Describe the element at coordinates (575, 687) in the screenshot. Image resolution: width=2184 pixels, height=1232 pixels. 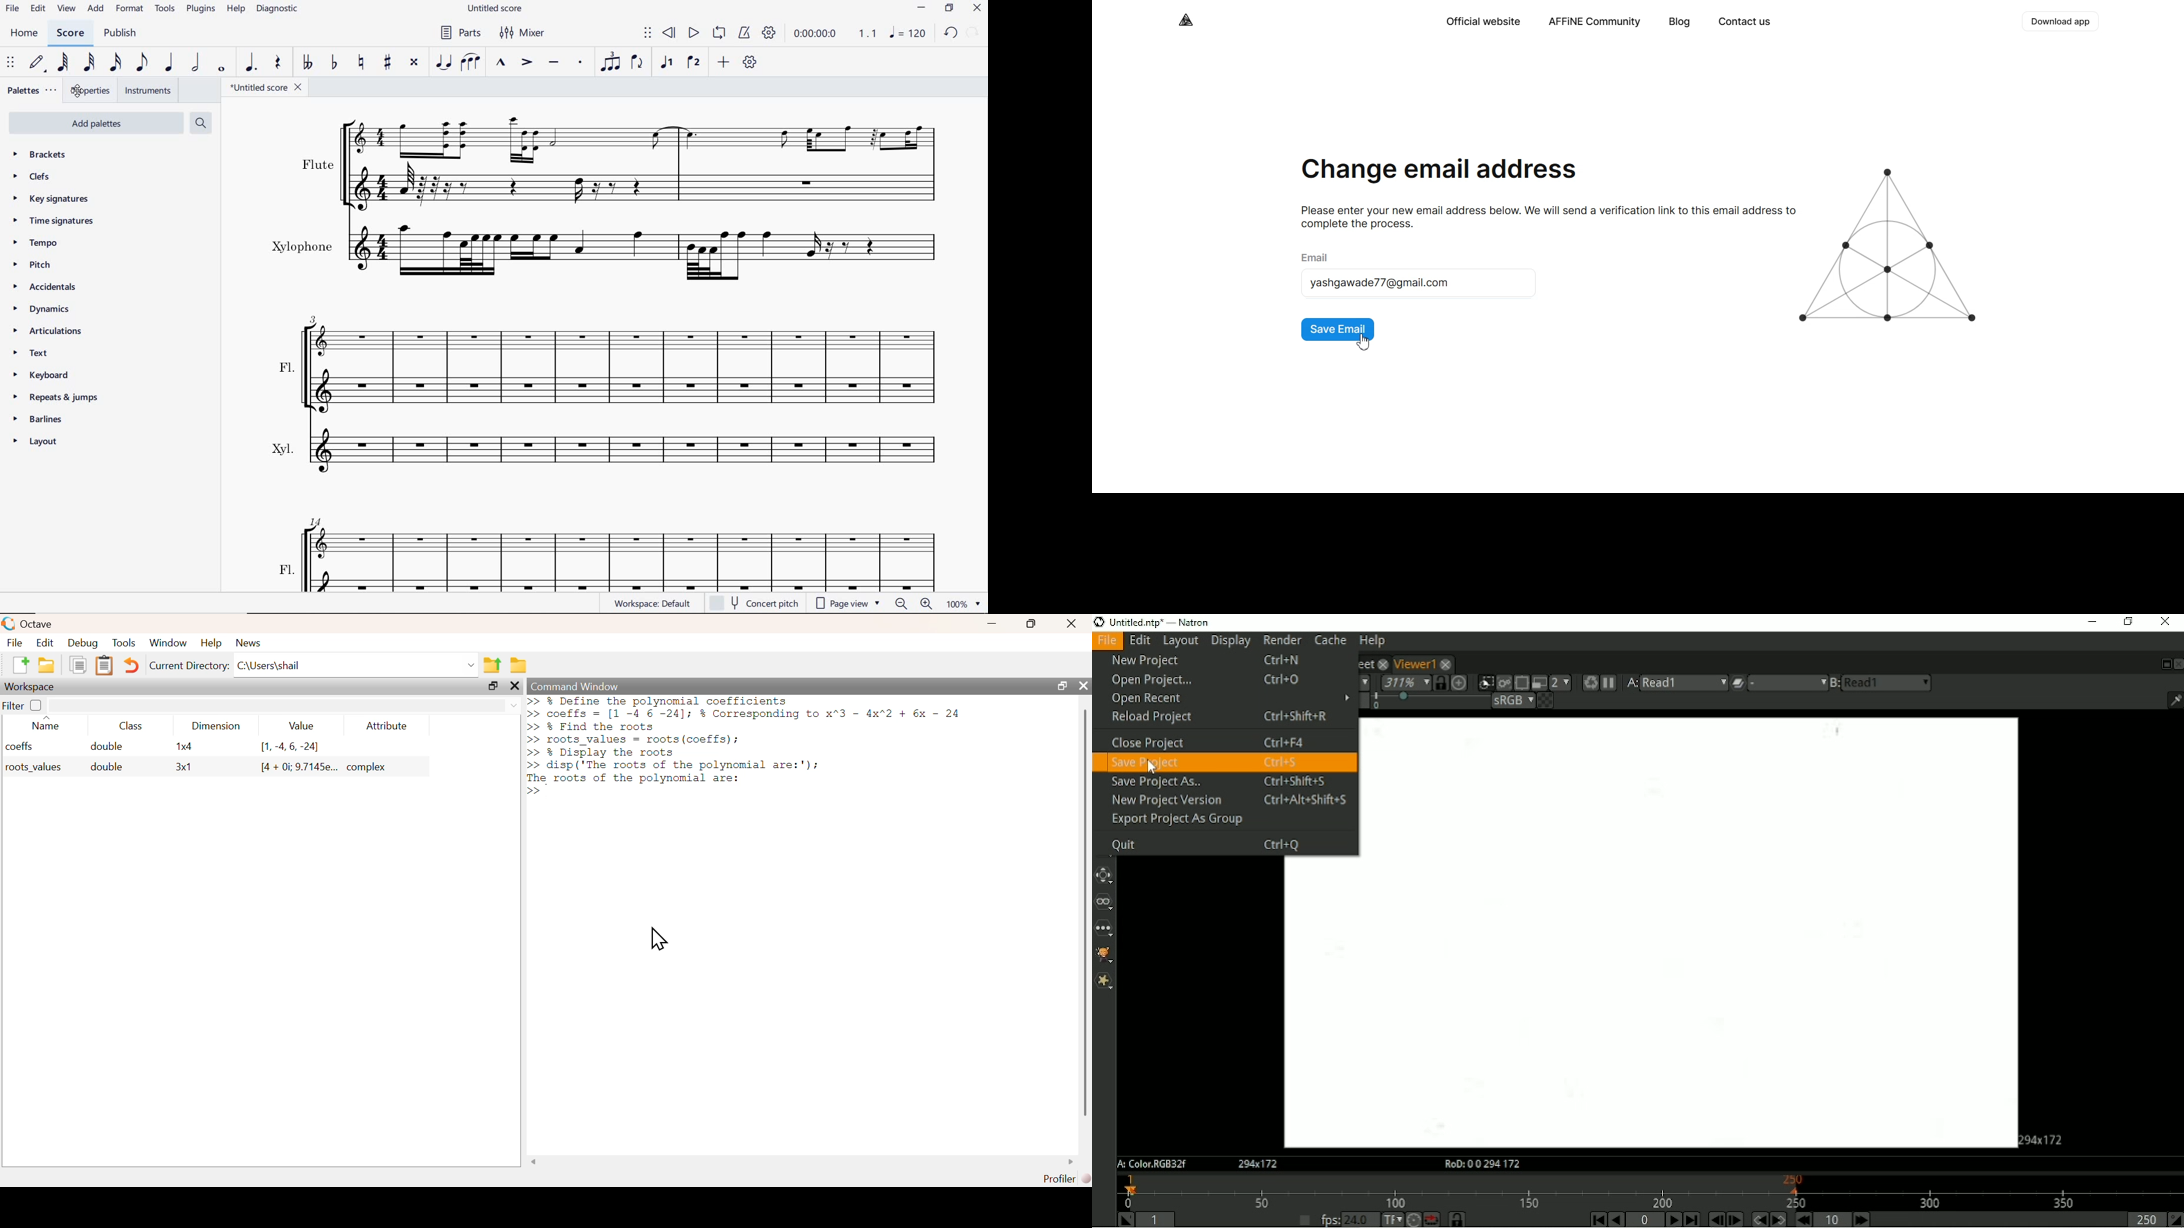
I see `Command Window` at that location.